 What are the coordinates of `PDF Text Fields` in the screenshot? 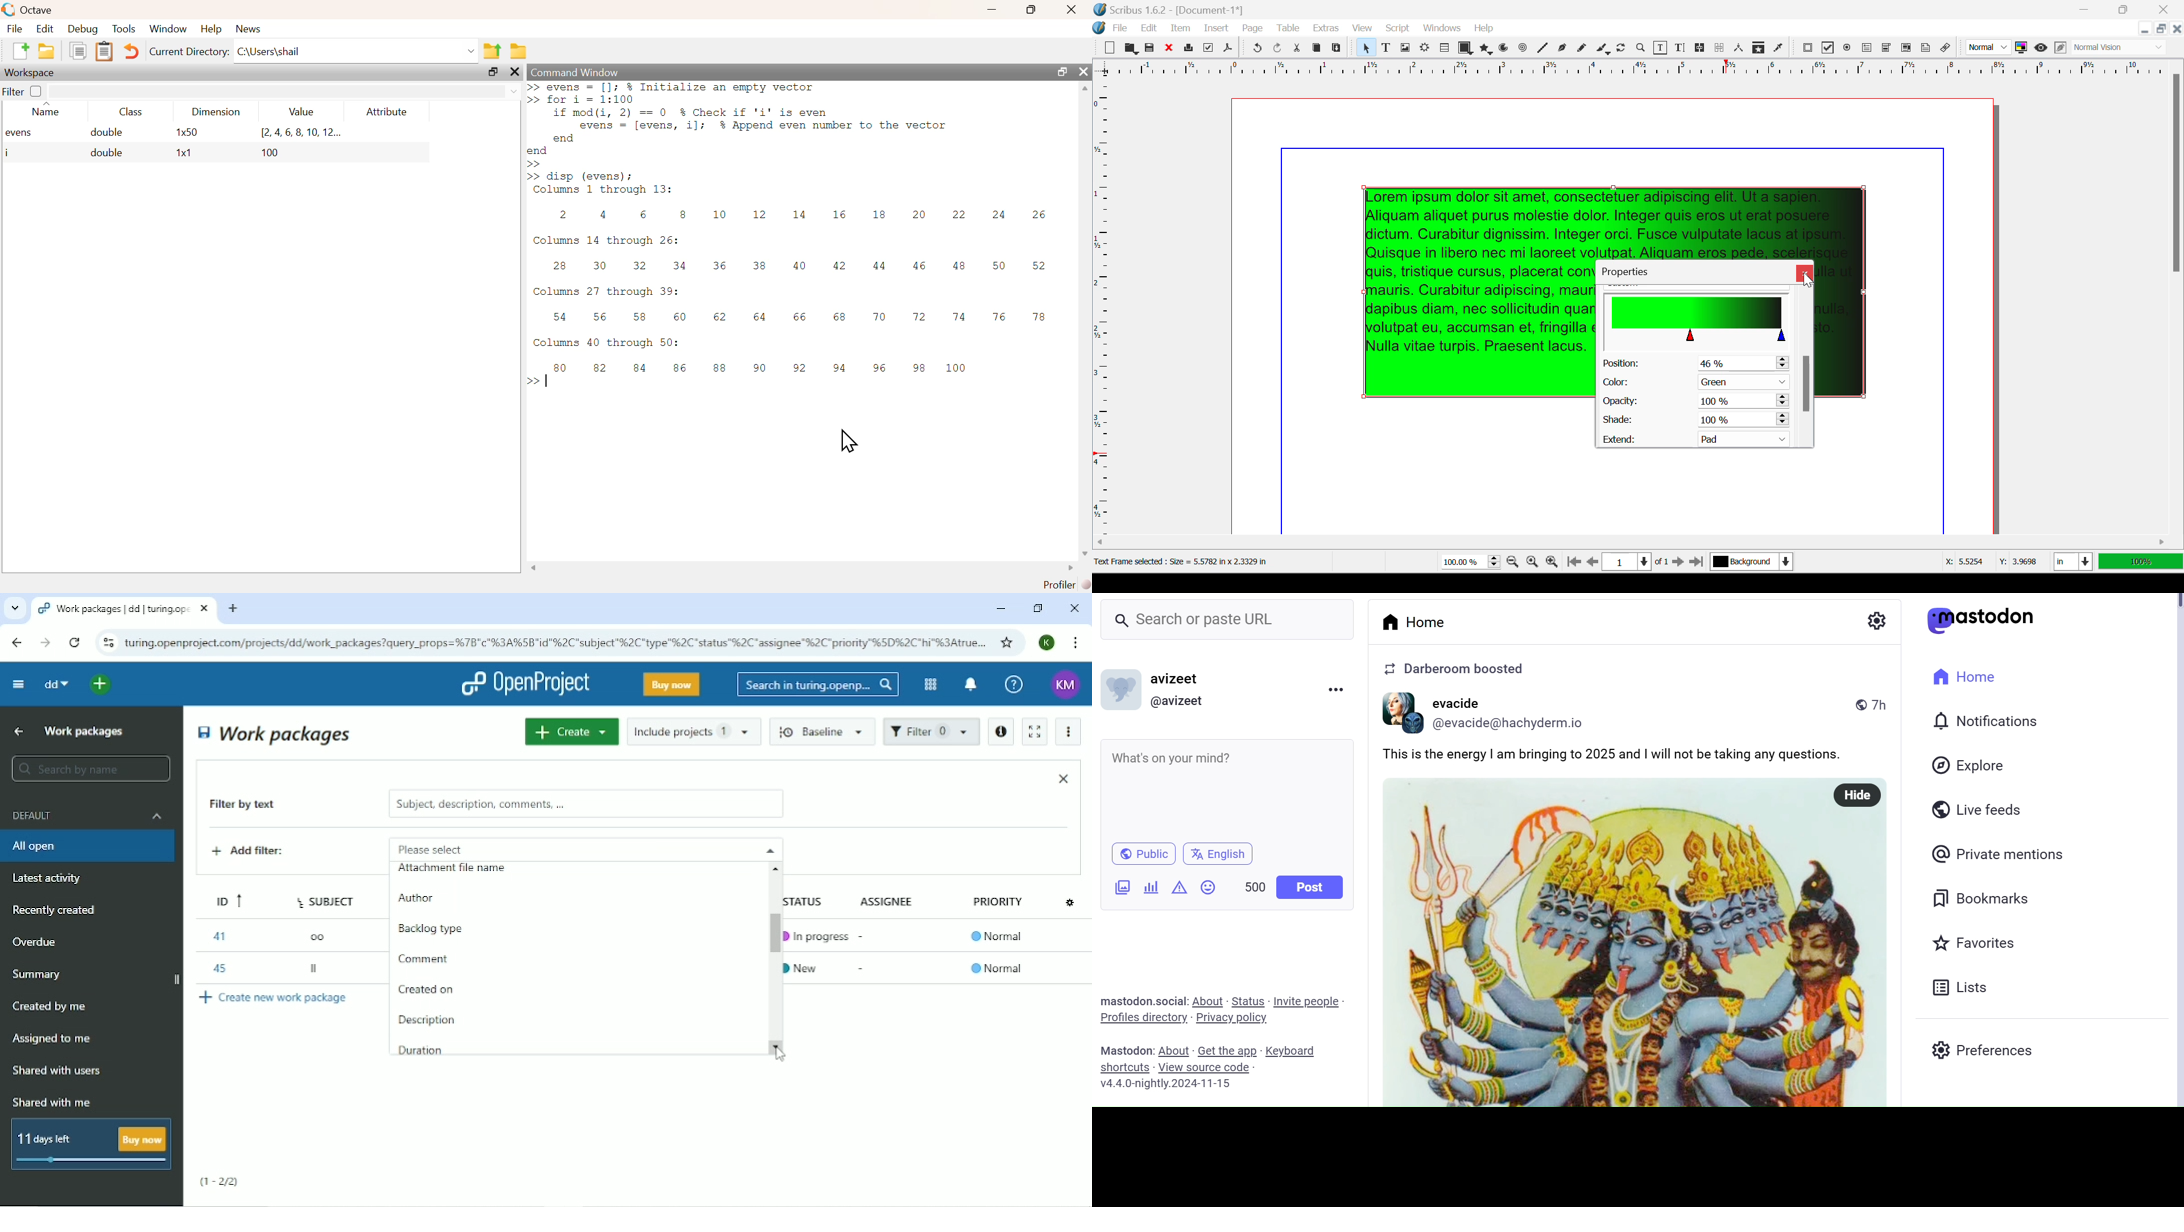 It's located at (1867, 48).